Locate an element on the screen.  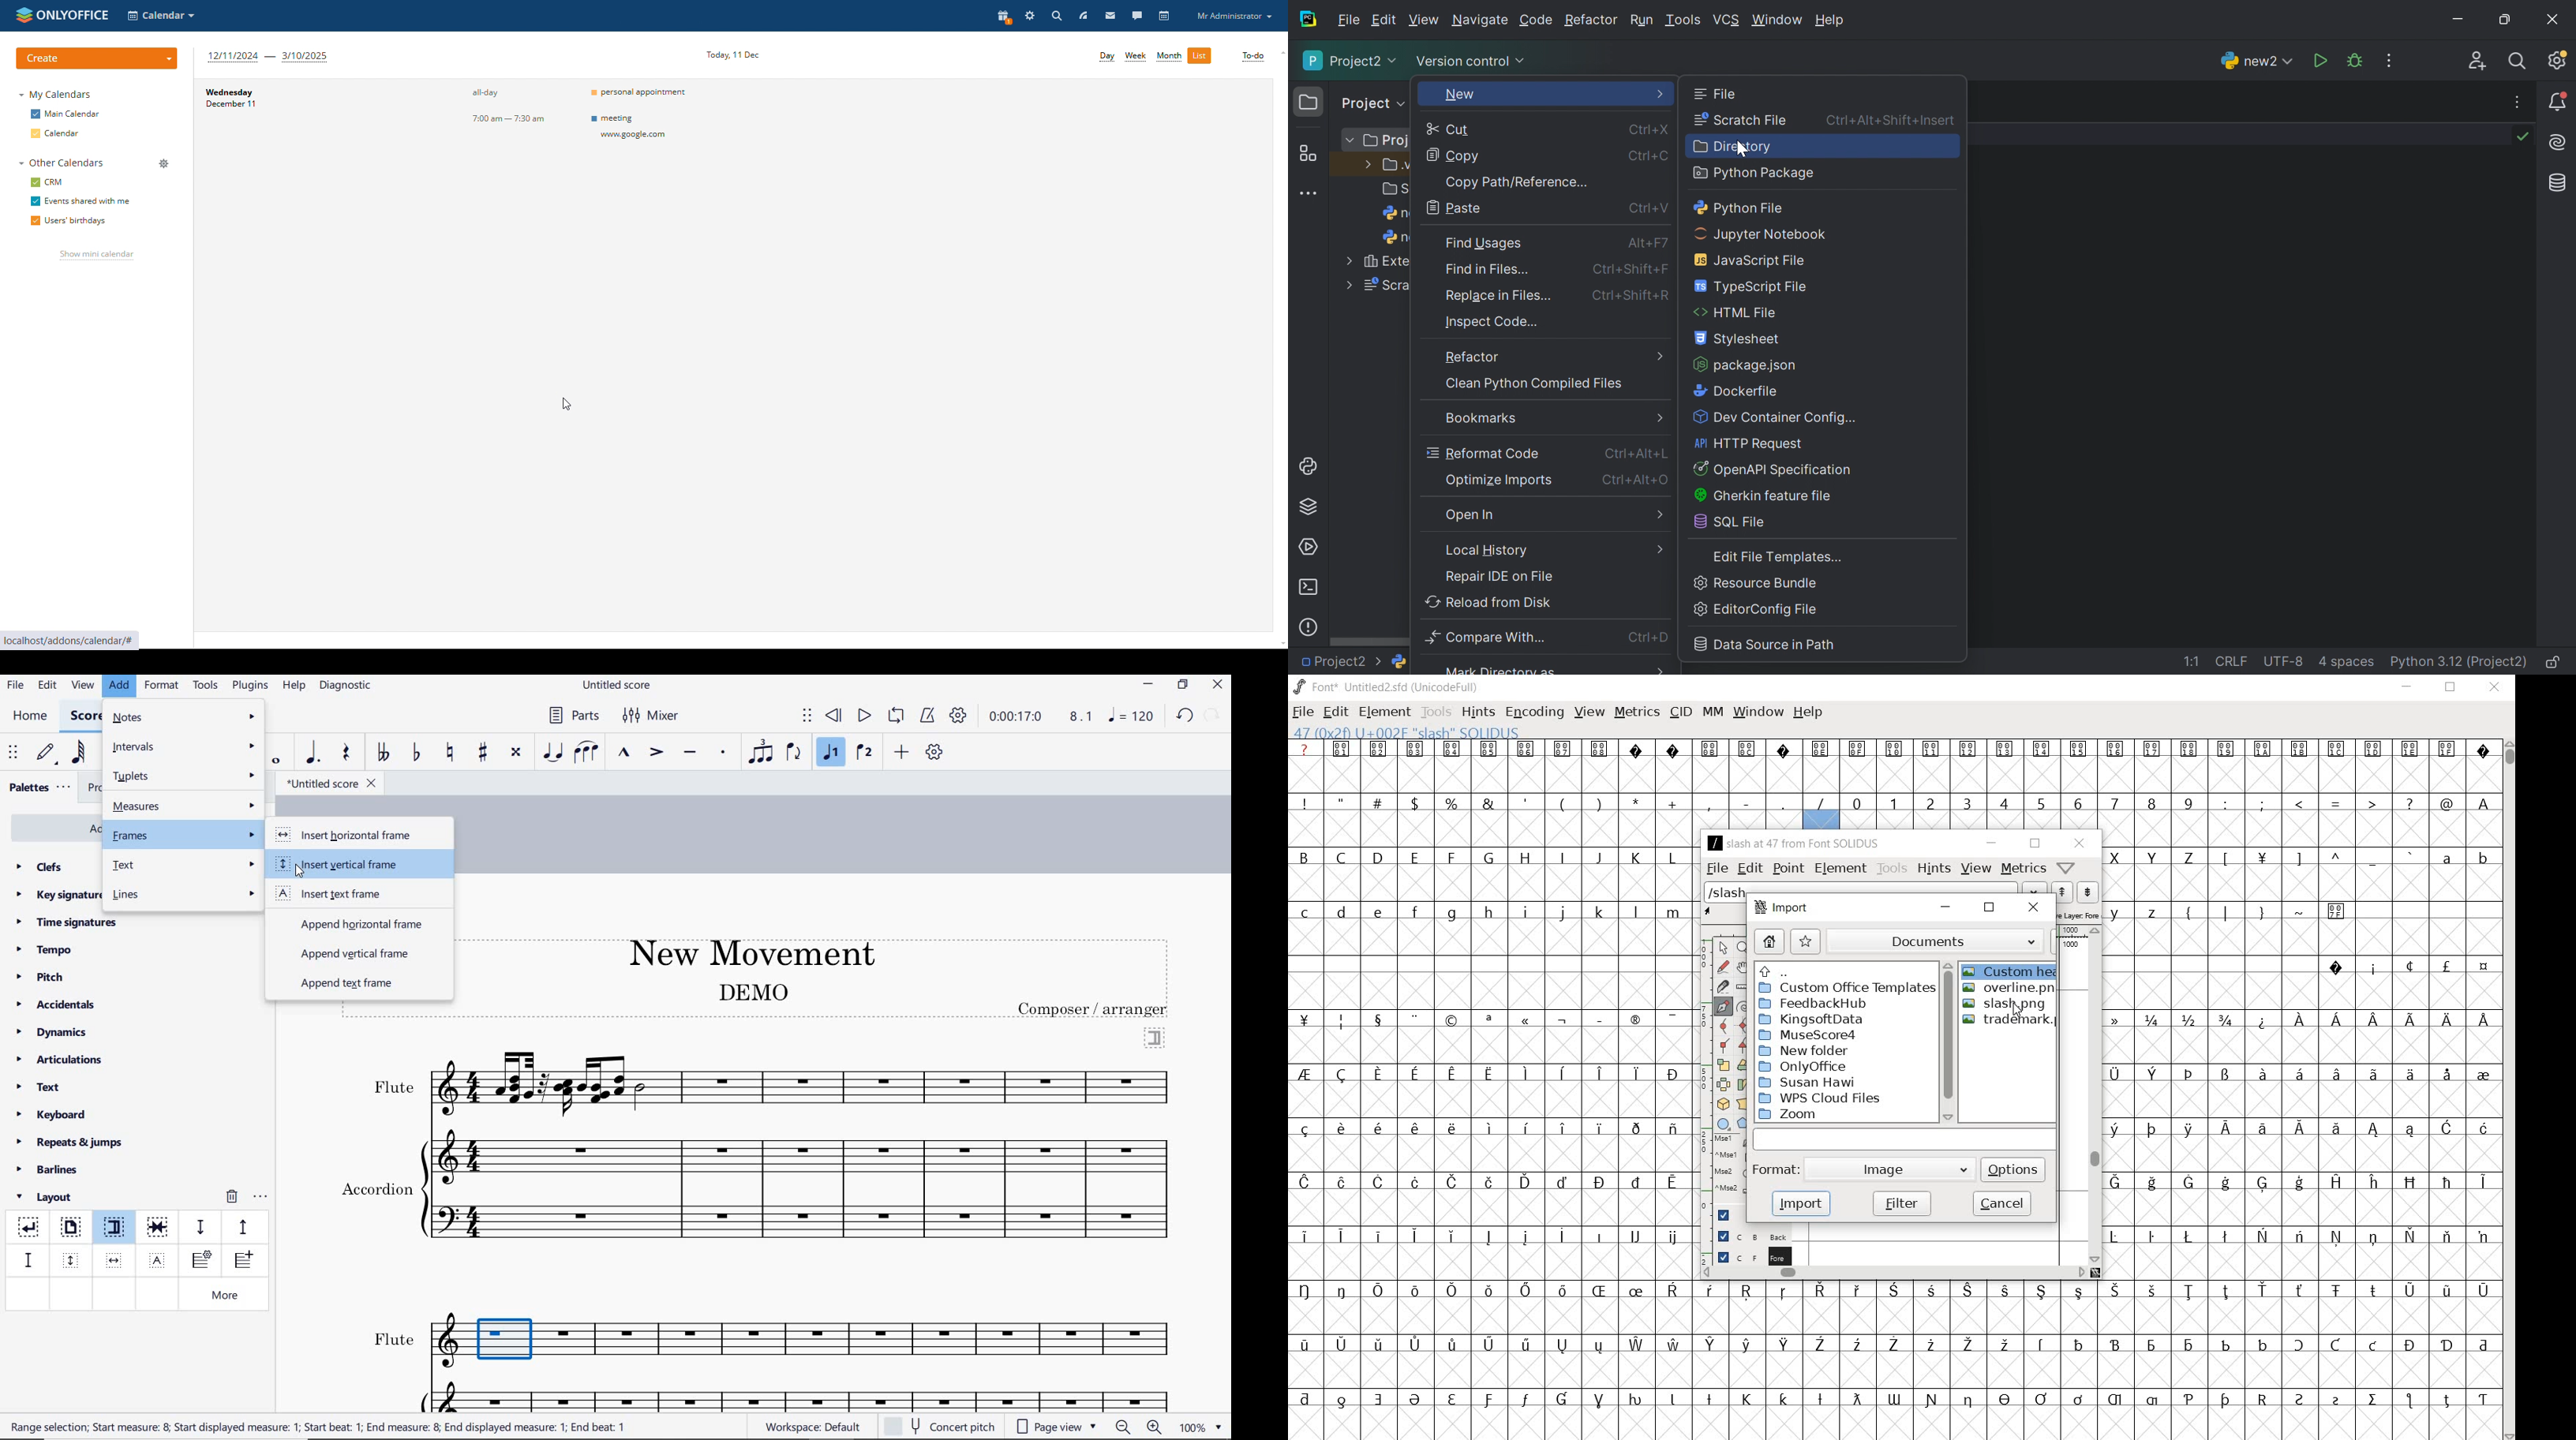
page break is located at coordinates (70, 1229).